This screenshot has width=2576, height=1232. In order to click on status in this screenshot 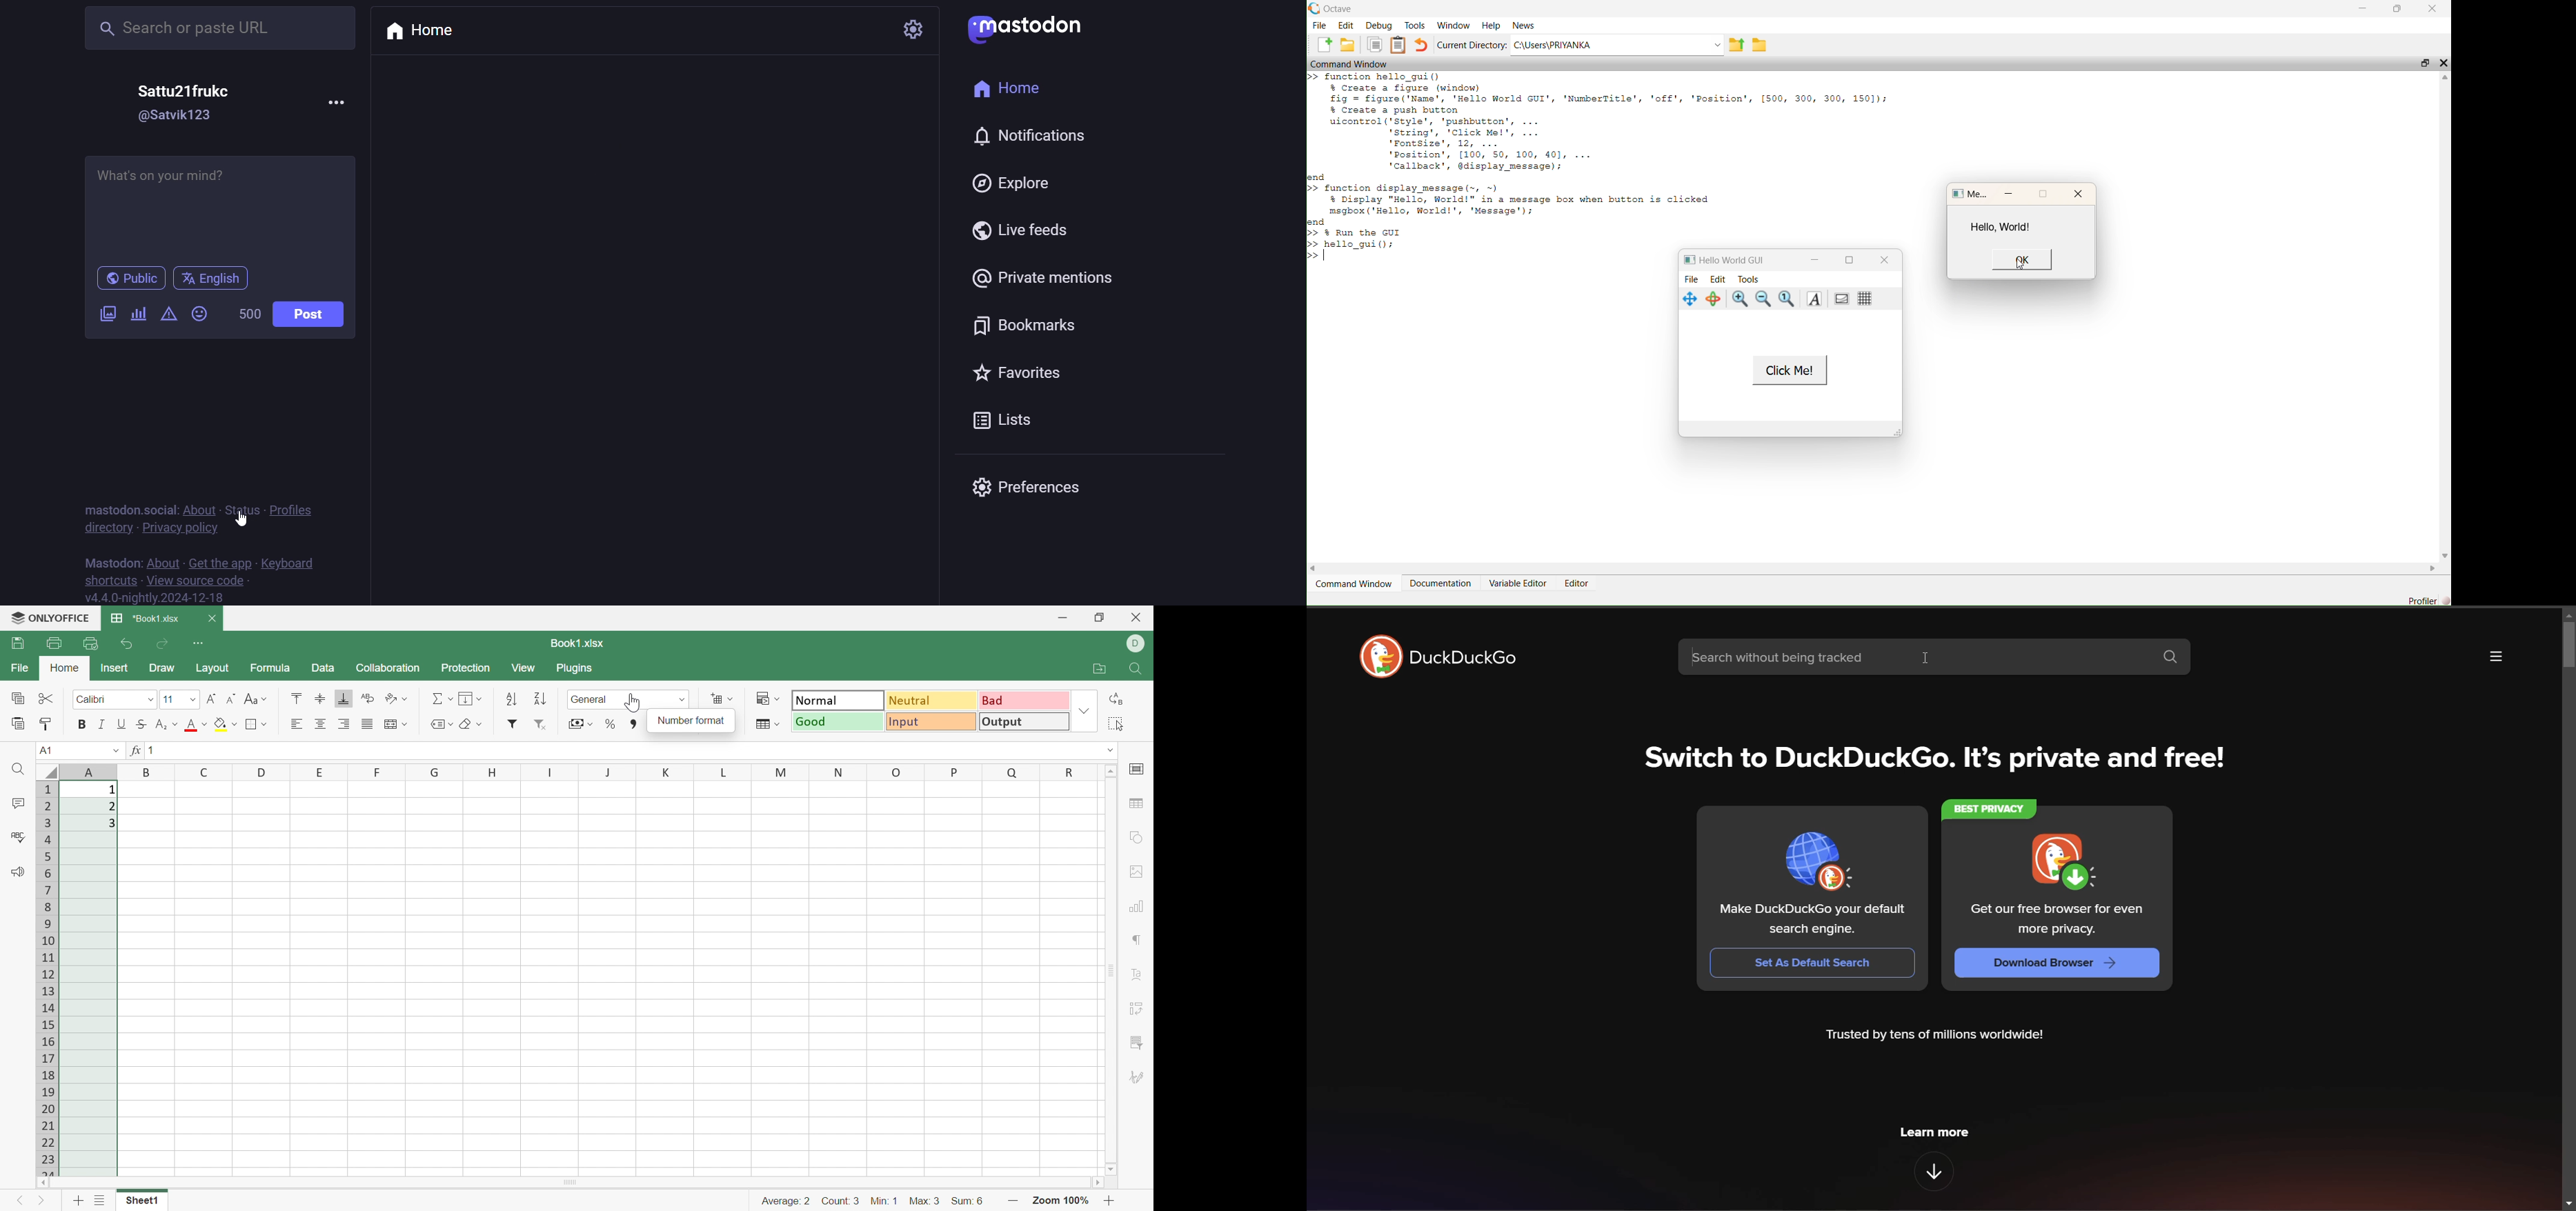, I will do `click(237, 510)`.